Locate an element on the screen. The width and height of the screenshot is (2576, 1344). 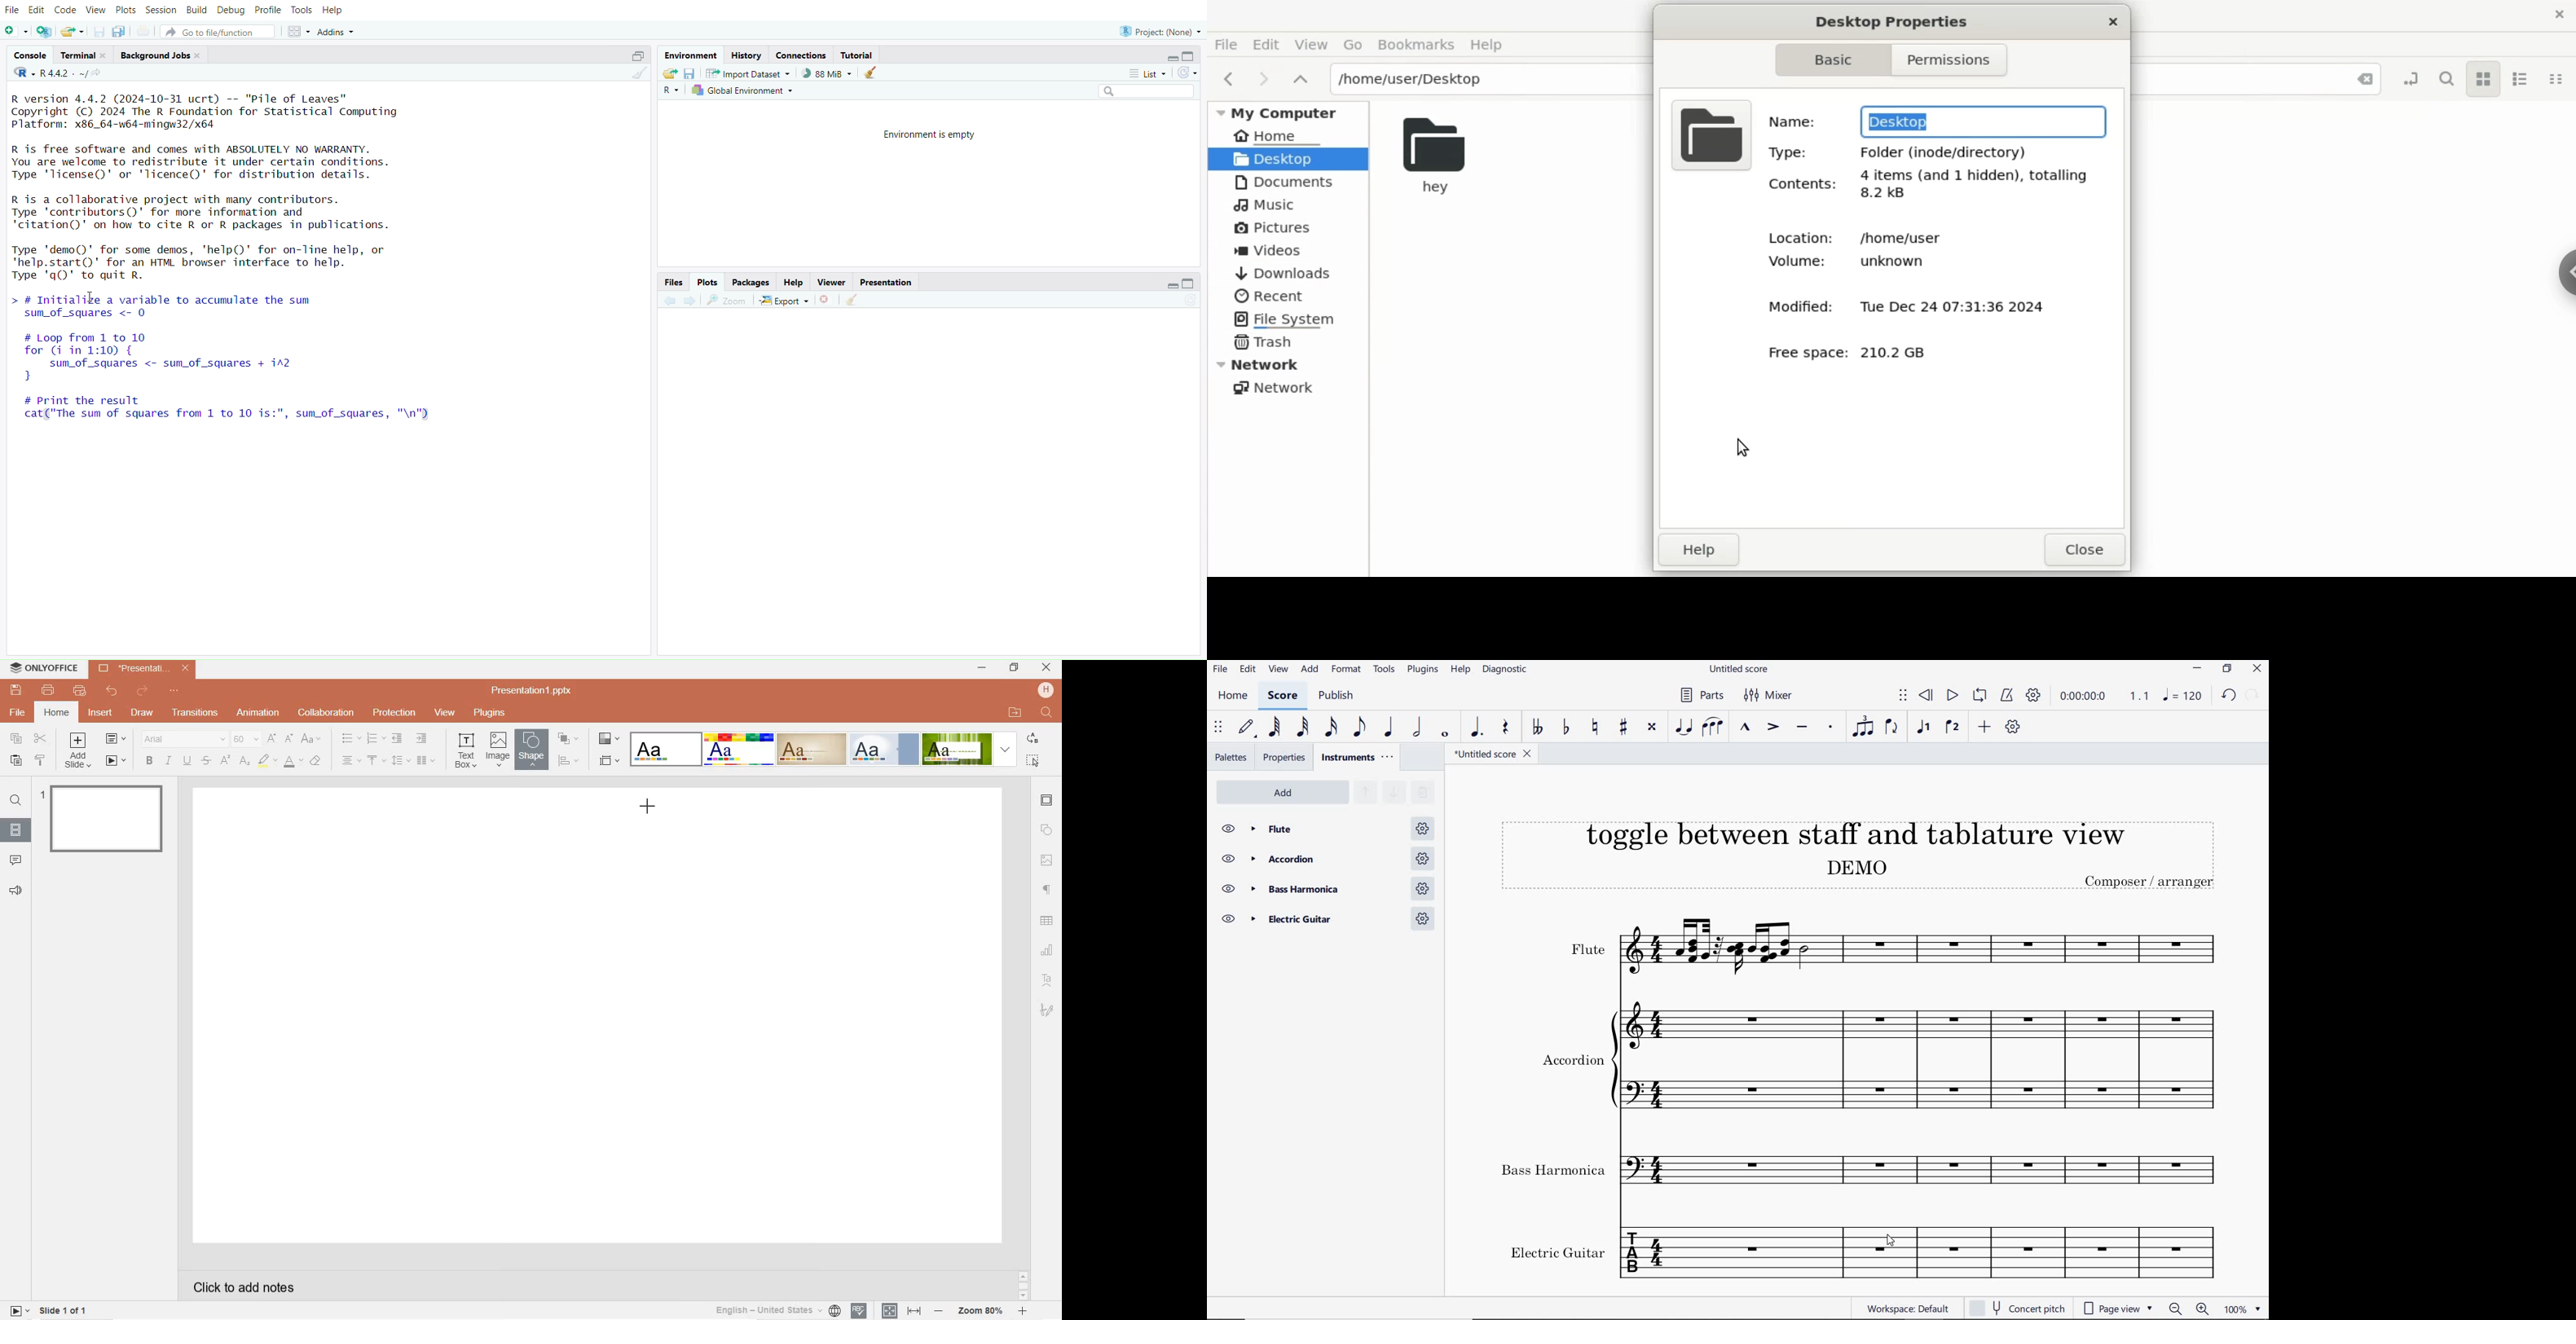
add is located at coordinates (1984, 728).